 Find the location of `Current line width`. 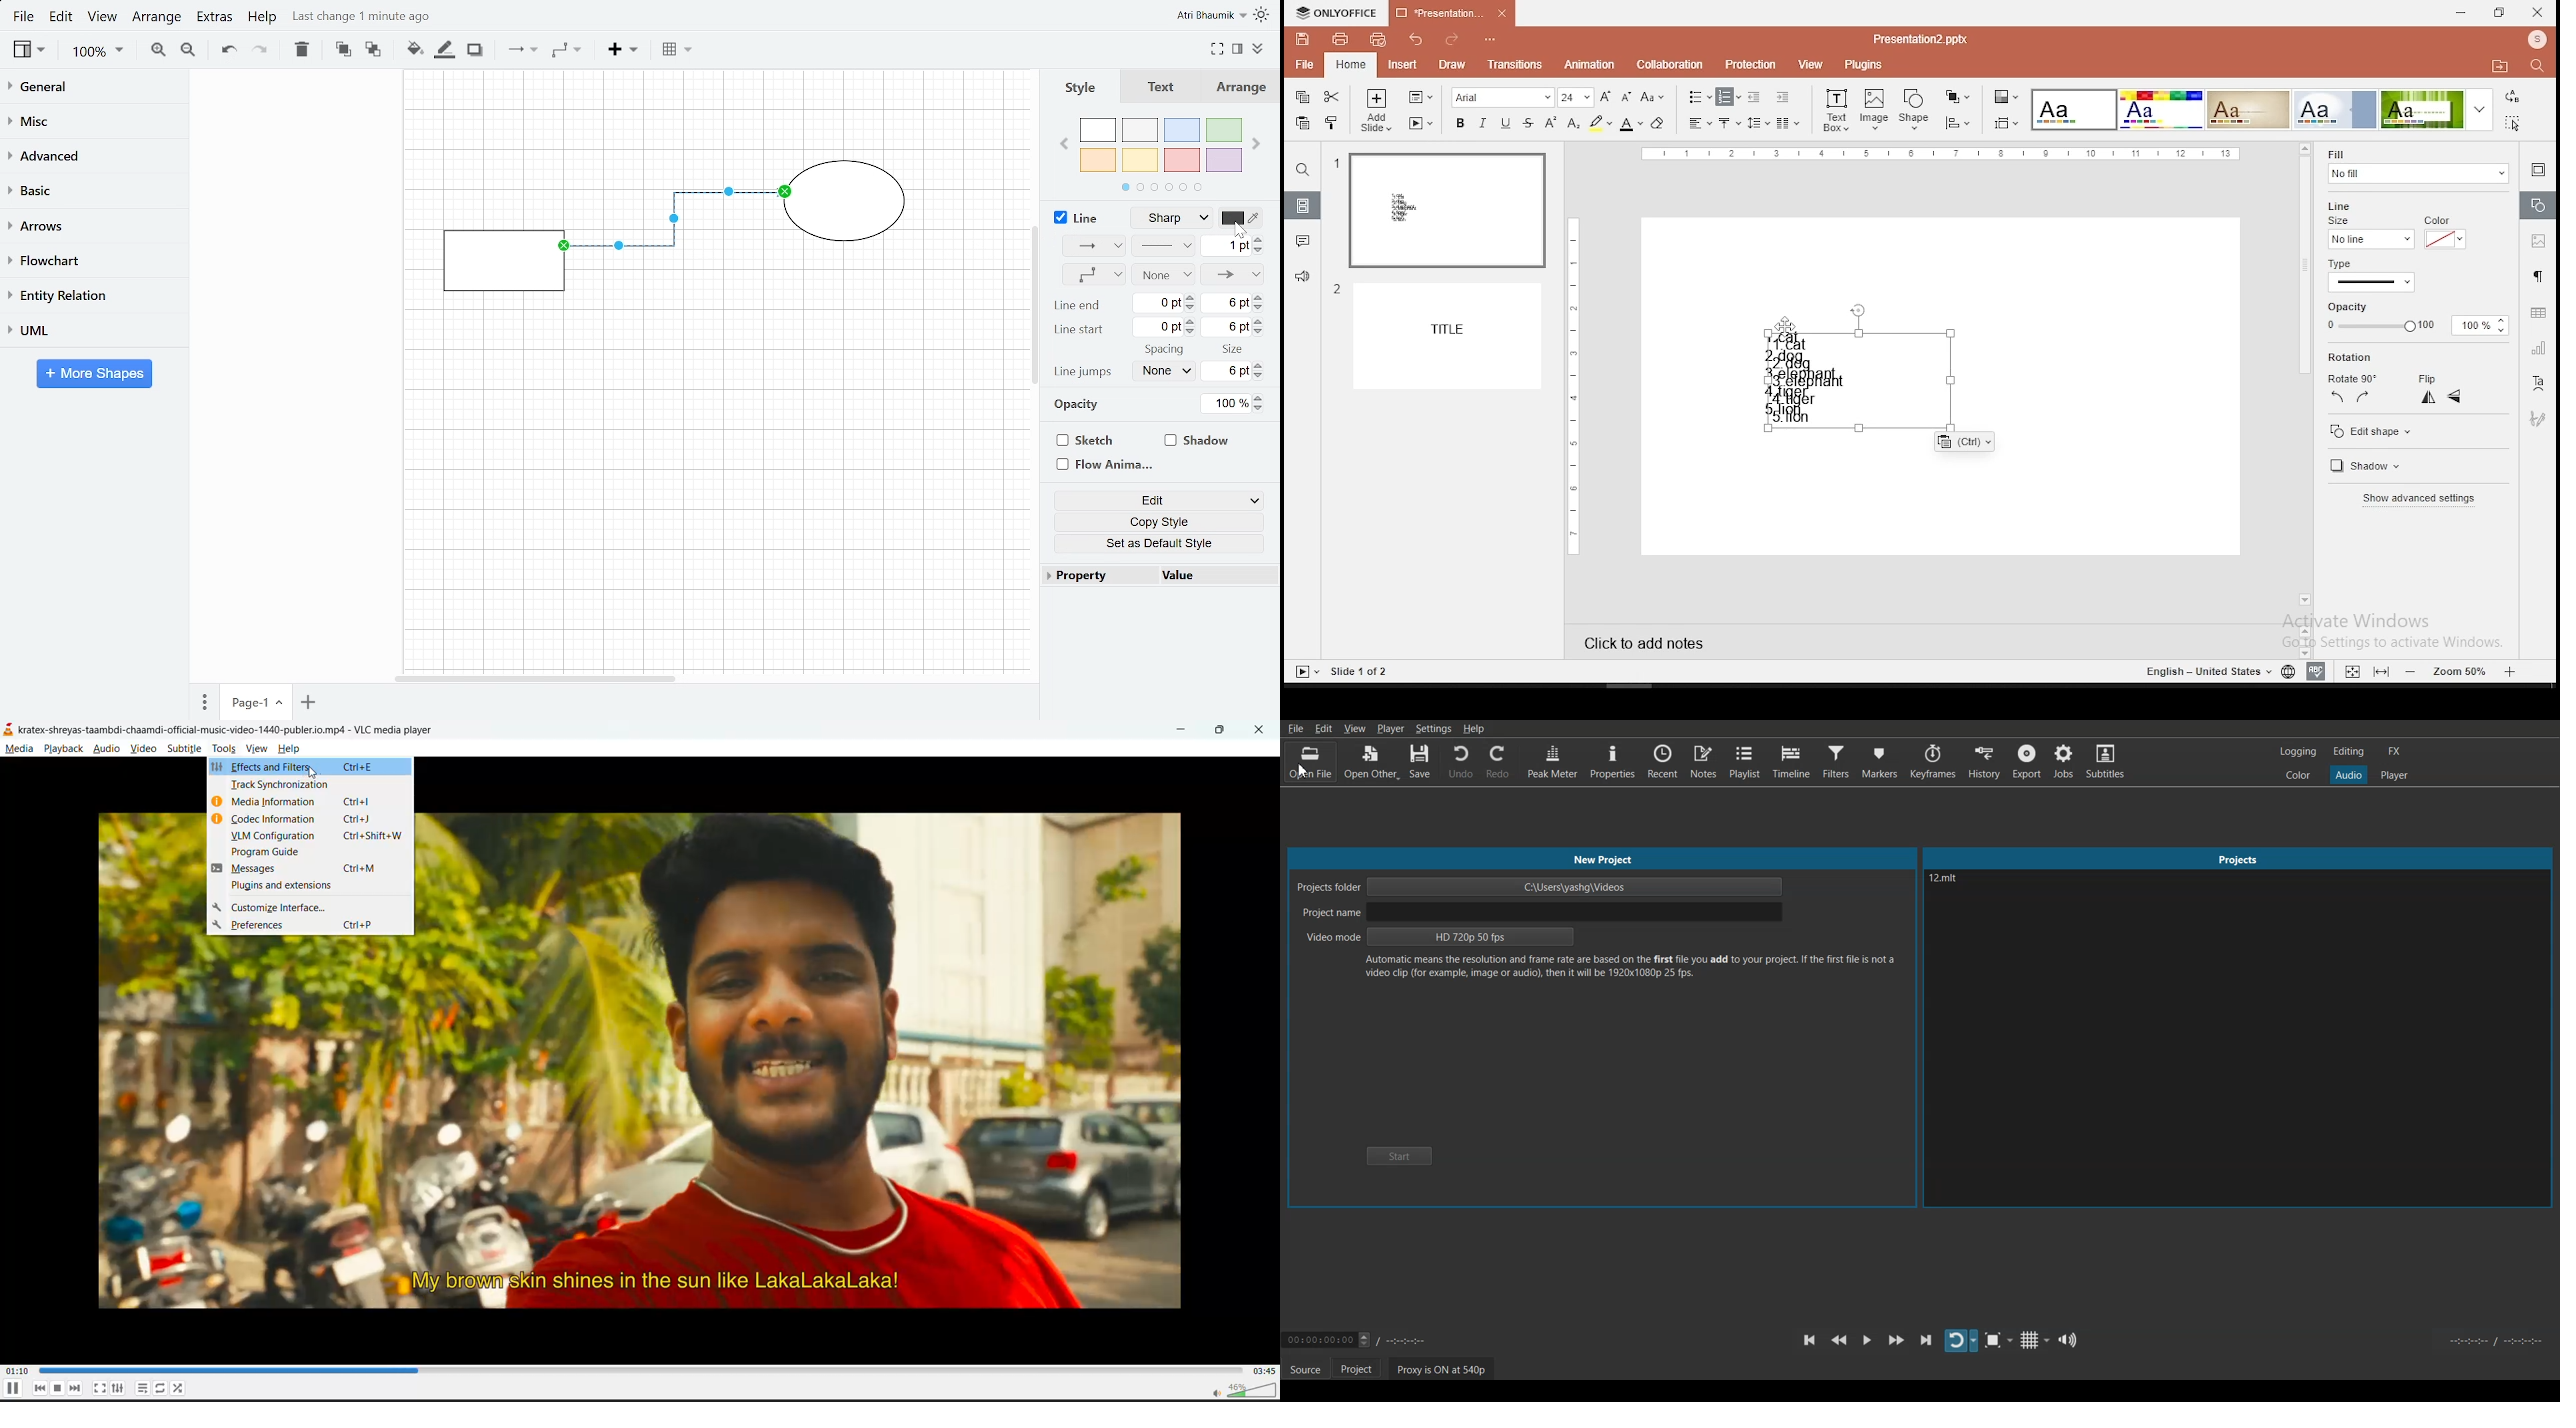

Current line width is located at coordinates (1226, 247).